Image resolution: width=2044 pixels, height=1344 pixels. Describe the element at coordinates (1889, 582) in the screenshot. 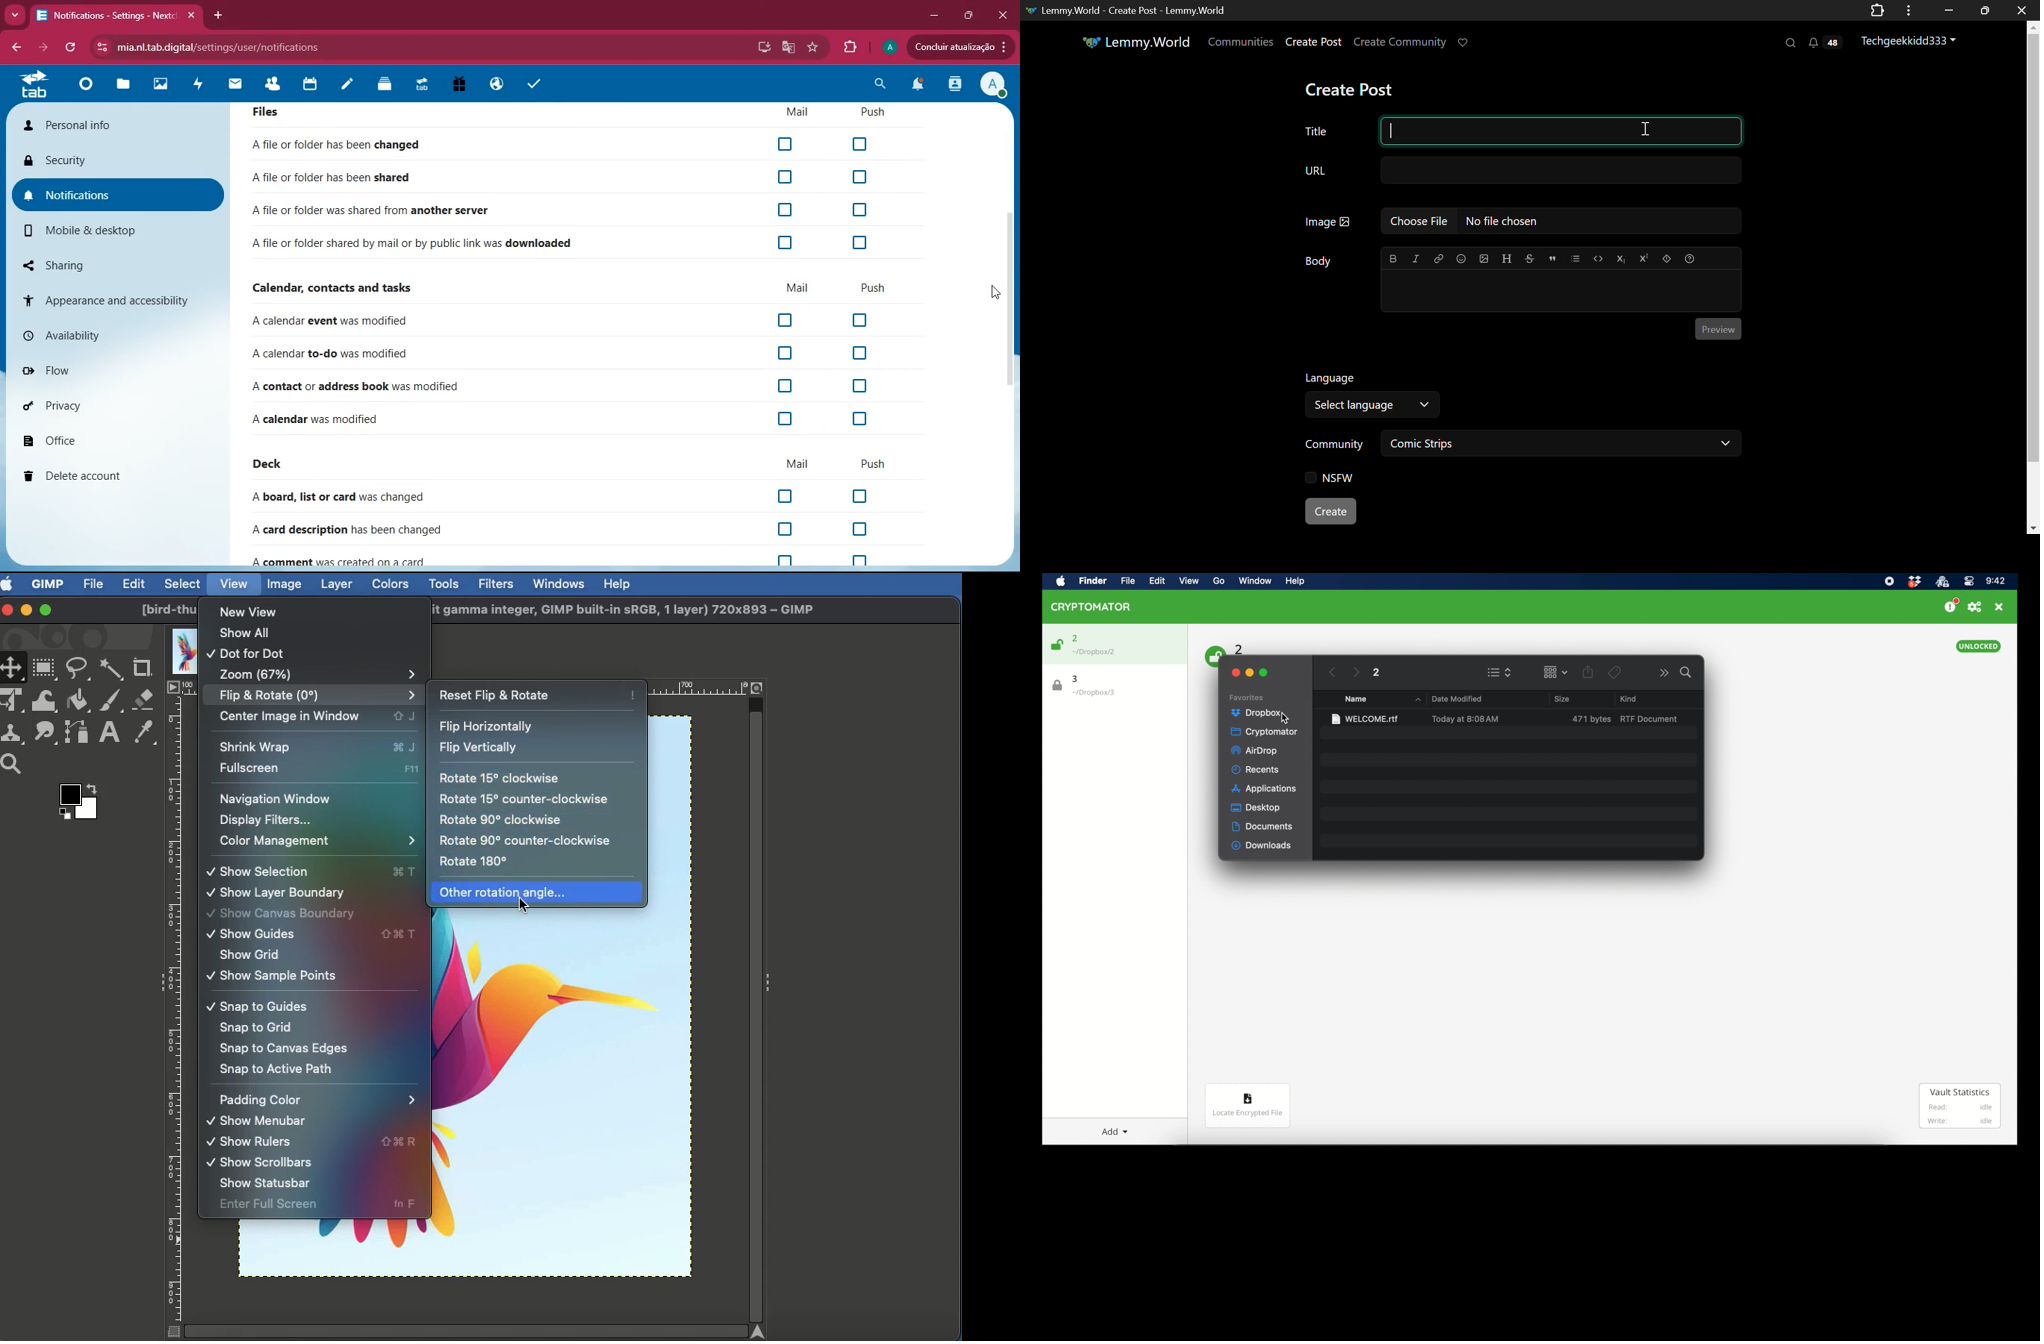

I see `screen recorder icon` at that location.